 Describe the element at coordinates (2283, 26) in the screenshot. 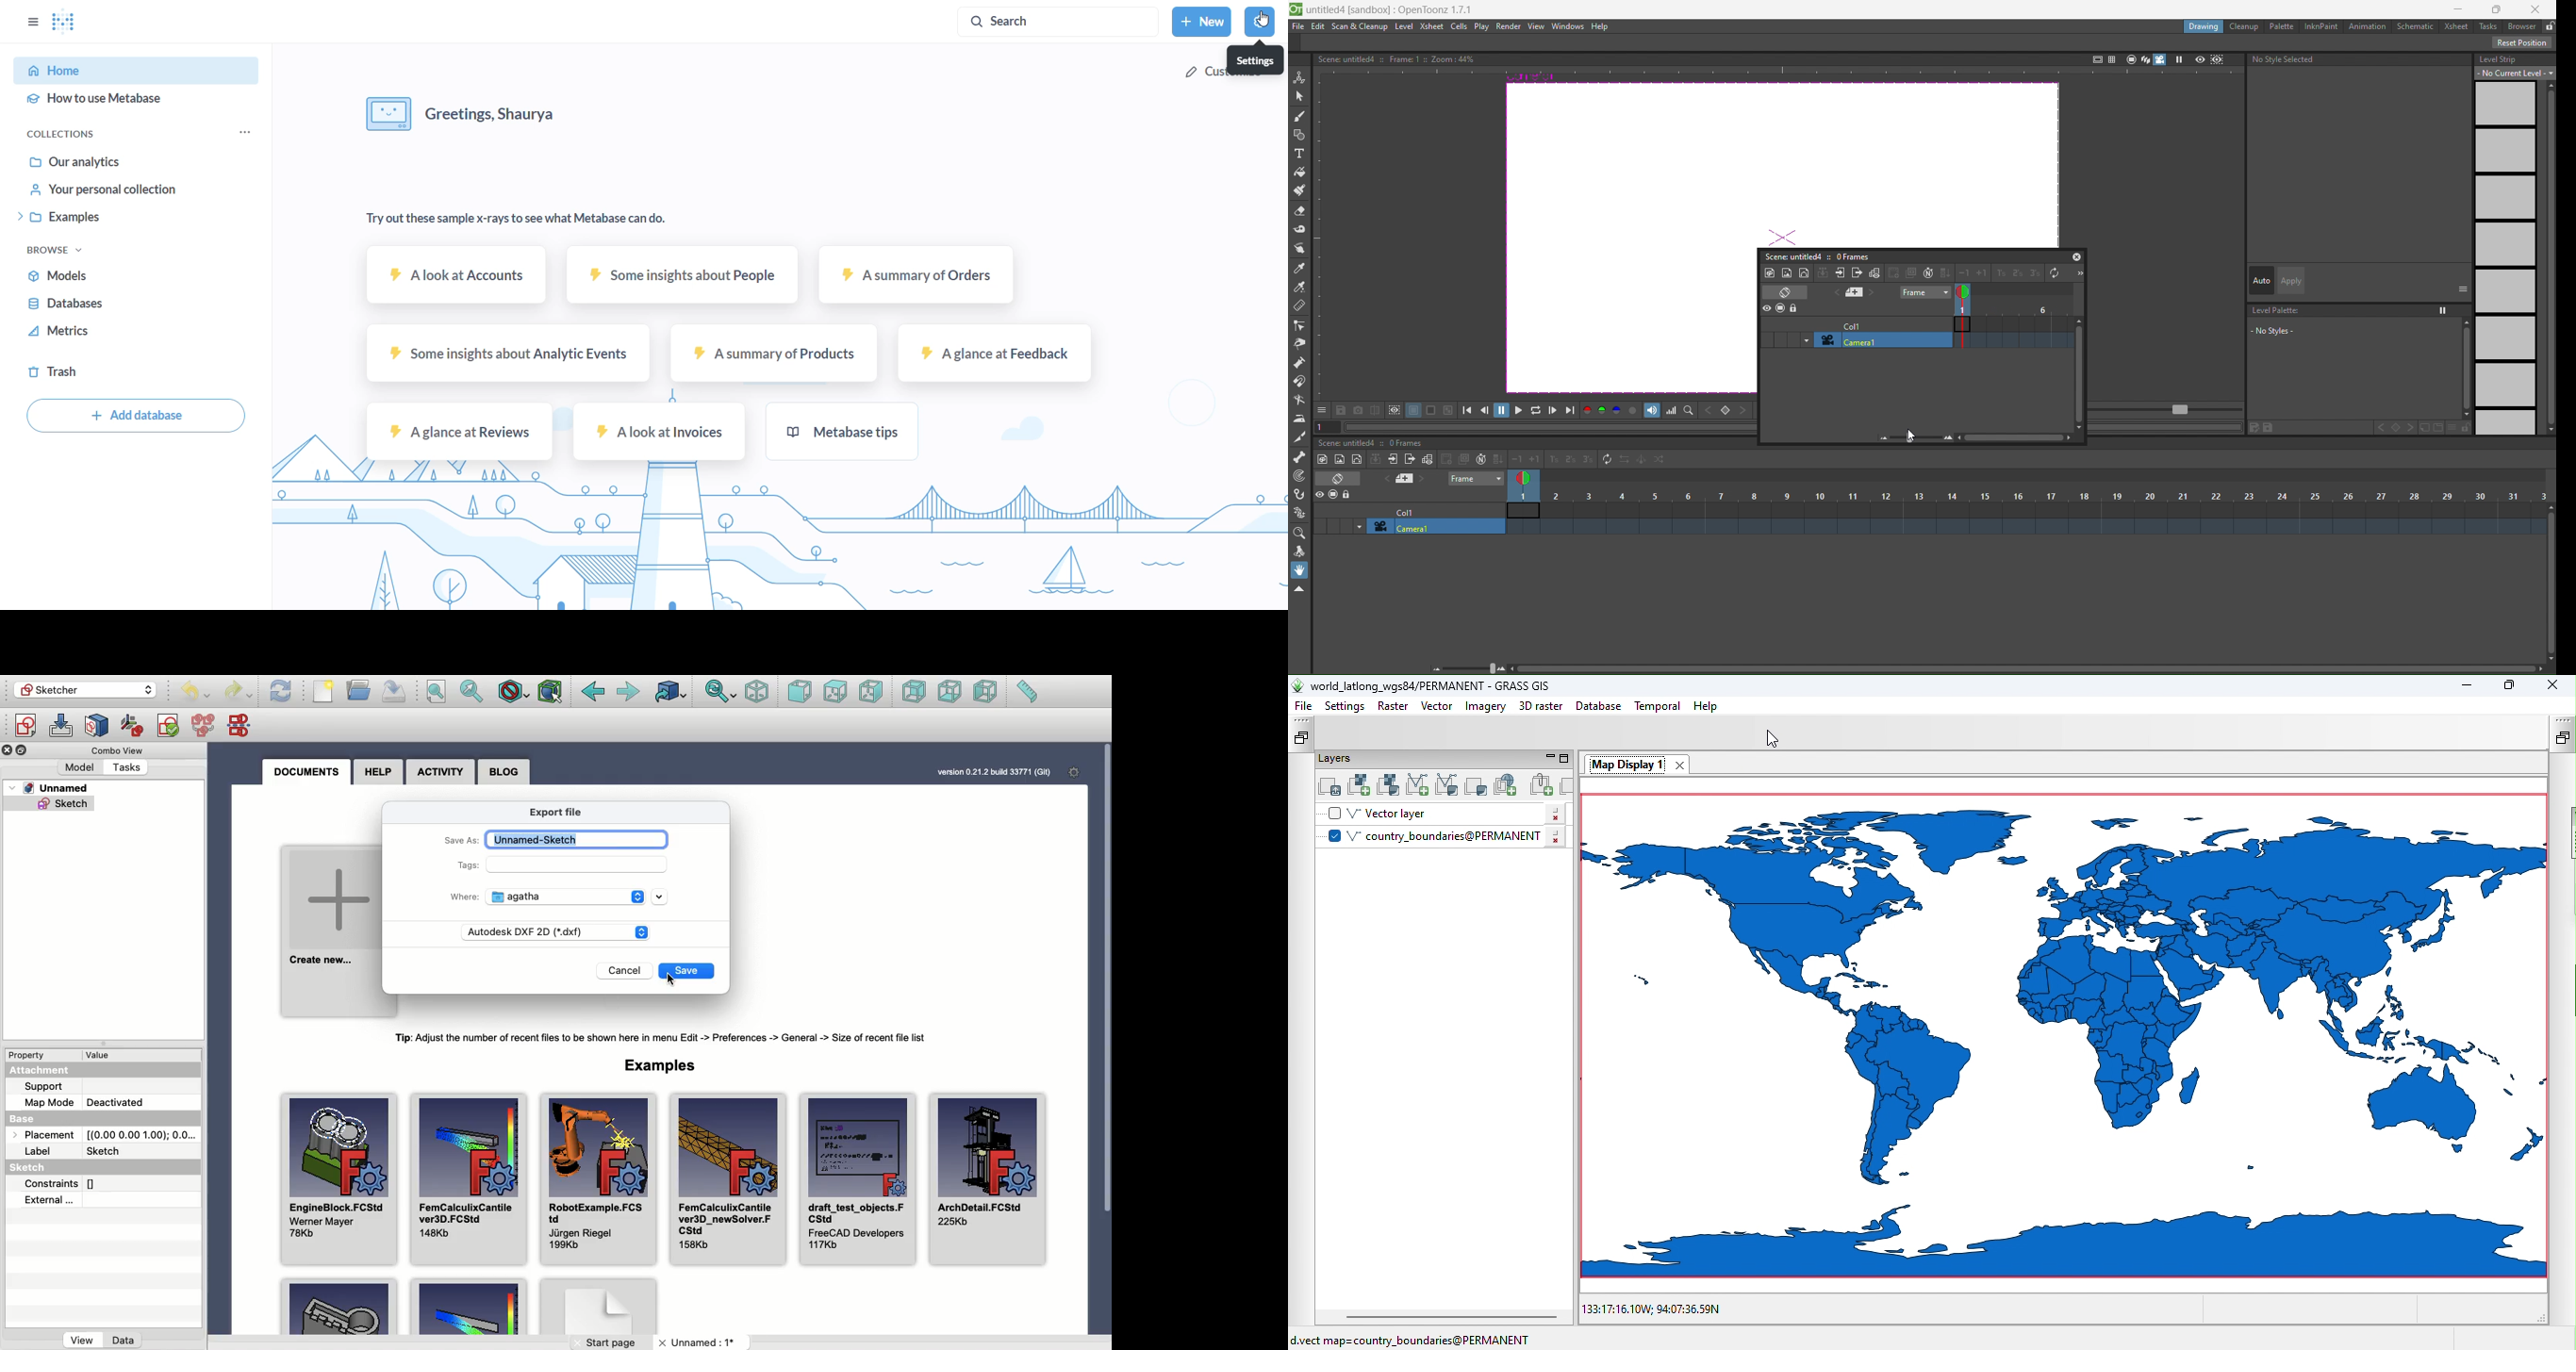

I see `palette` at that location.